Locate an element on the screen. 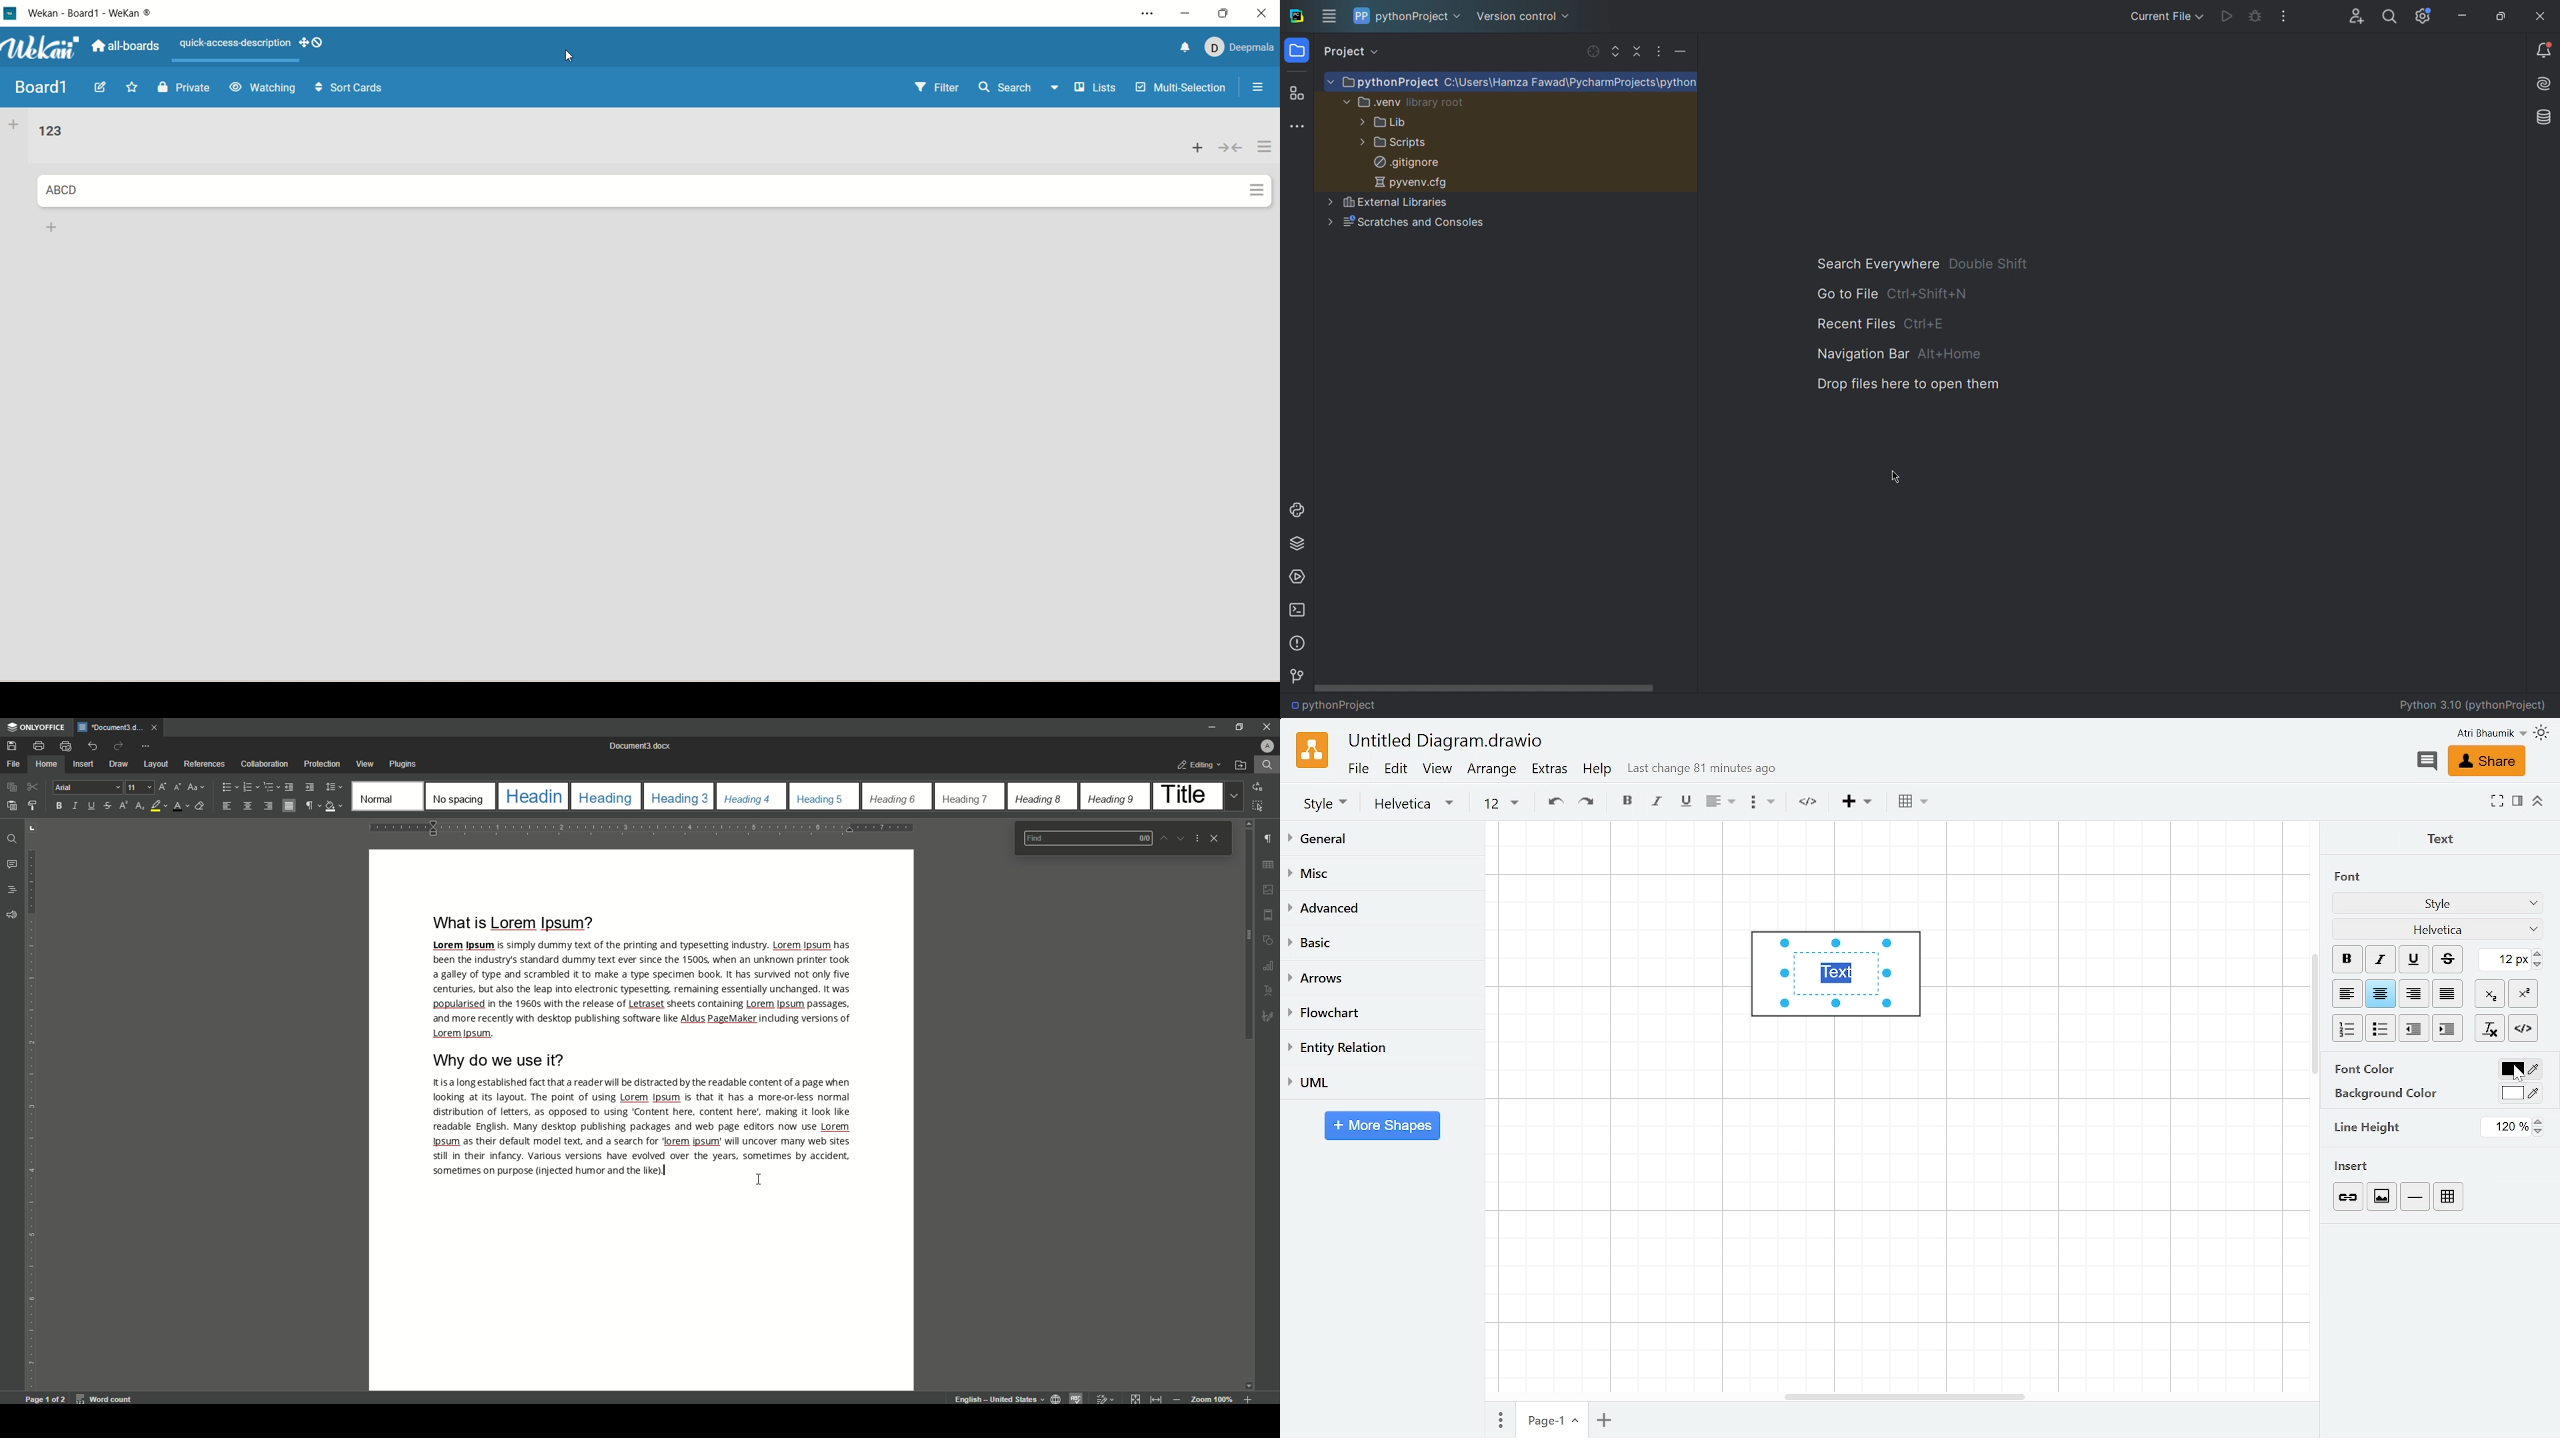 This screenshot has height=1456, width=2576. What is Lorem Ipsum? is located at coordinates (507, 922).